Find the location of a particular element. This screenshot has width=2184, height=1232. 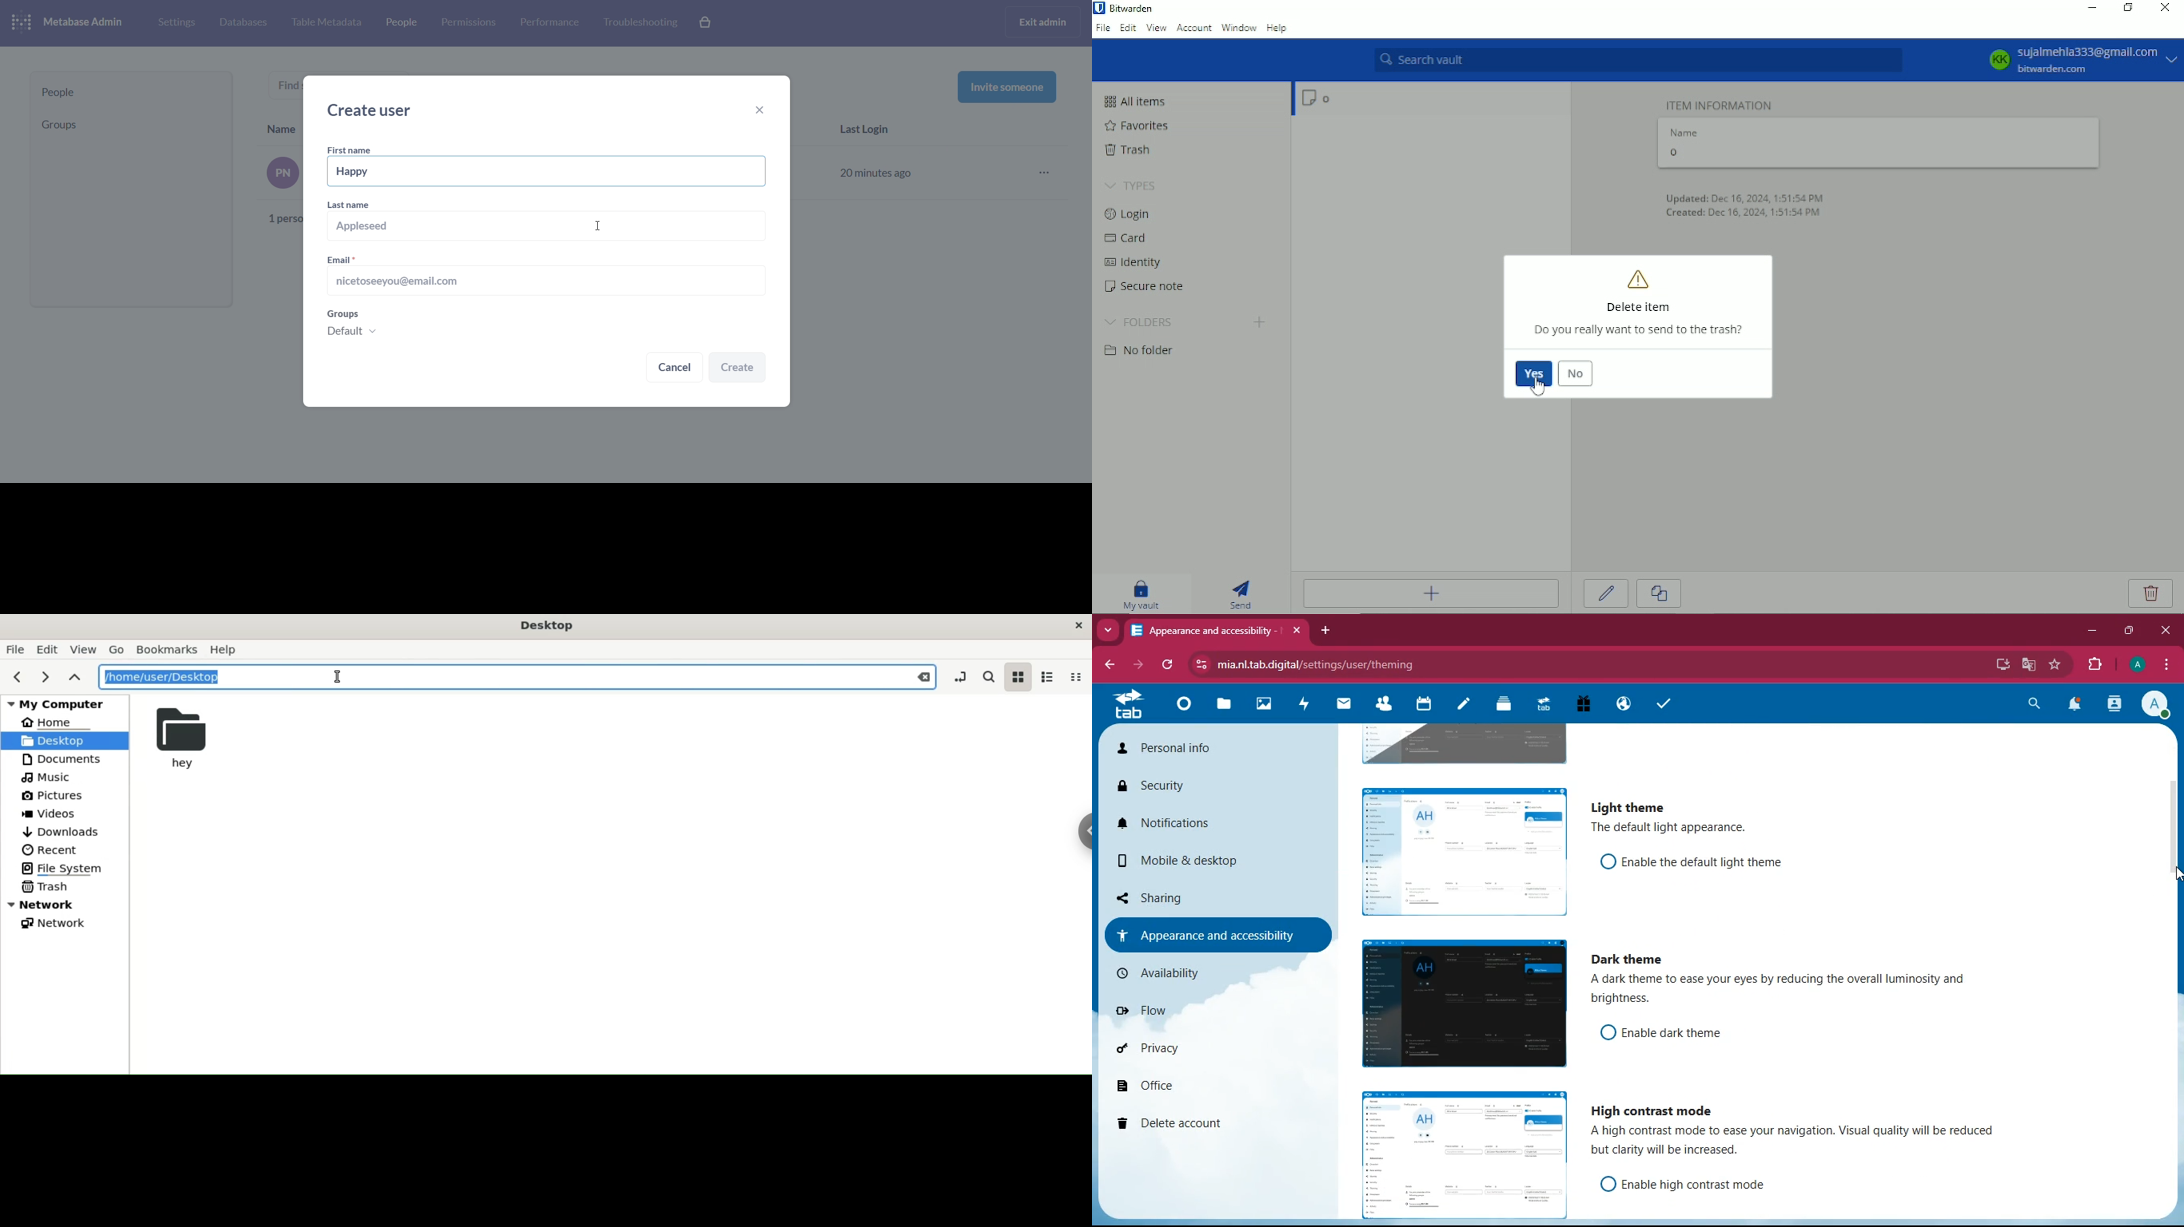

refresh is located at coordinates (1165, 666).